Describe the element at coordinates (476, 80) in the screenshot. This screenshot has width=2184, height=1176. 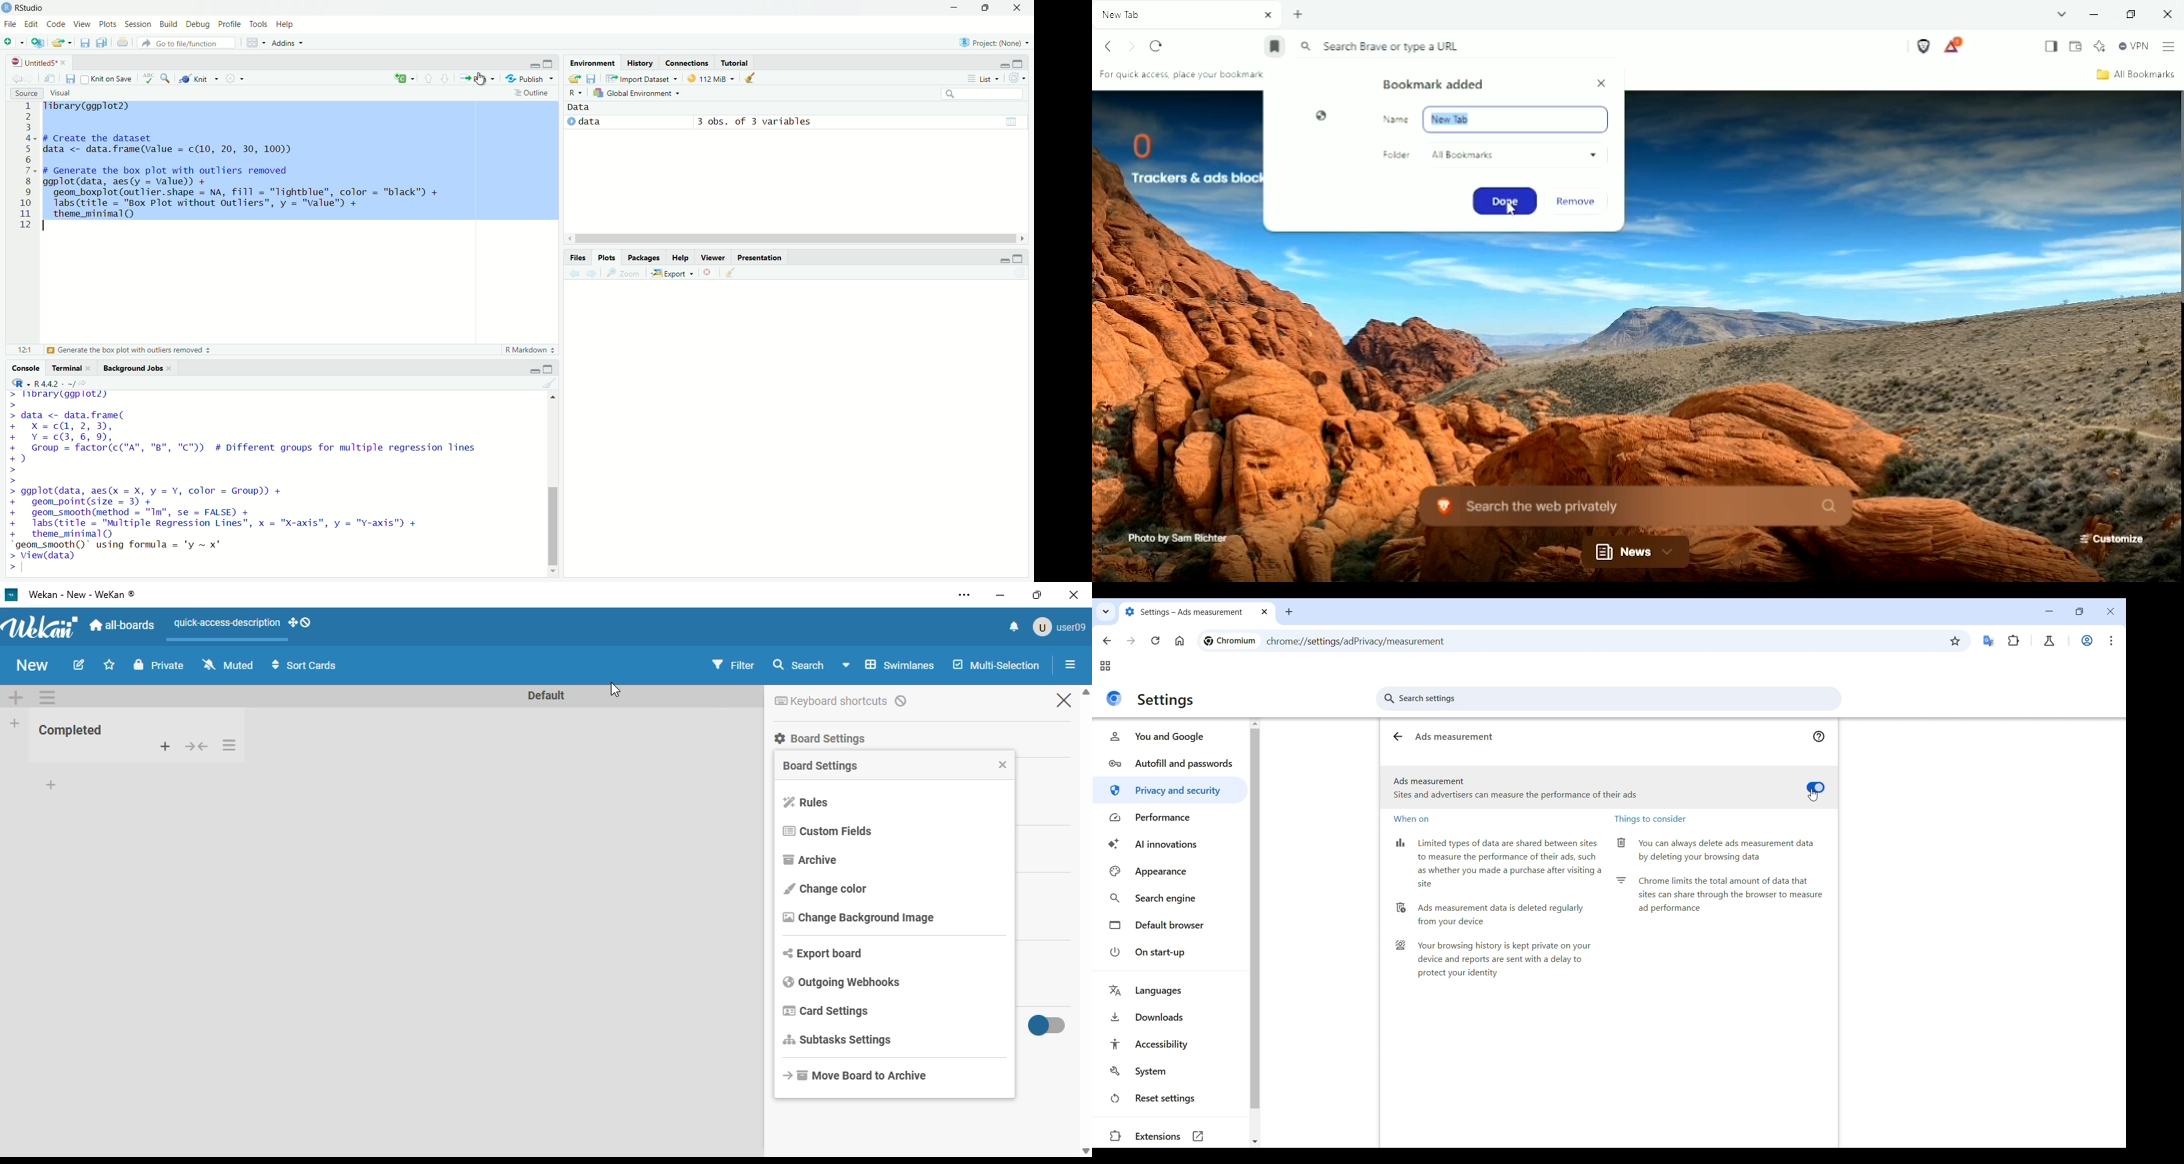
I see `** Run` at that location.